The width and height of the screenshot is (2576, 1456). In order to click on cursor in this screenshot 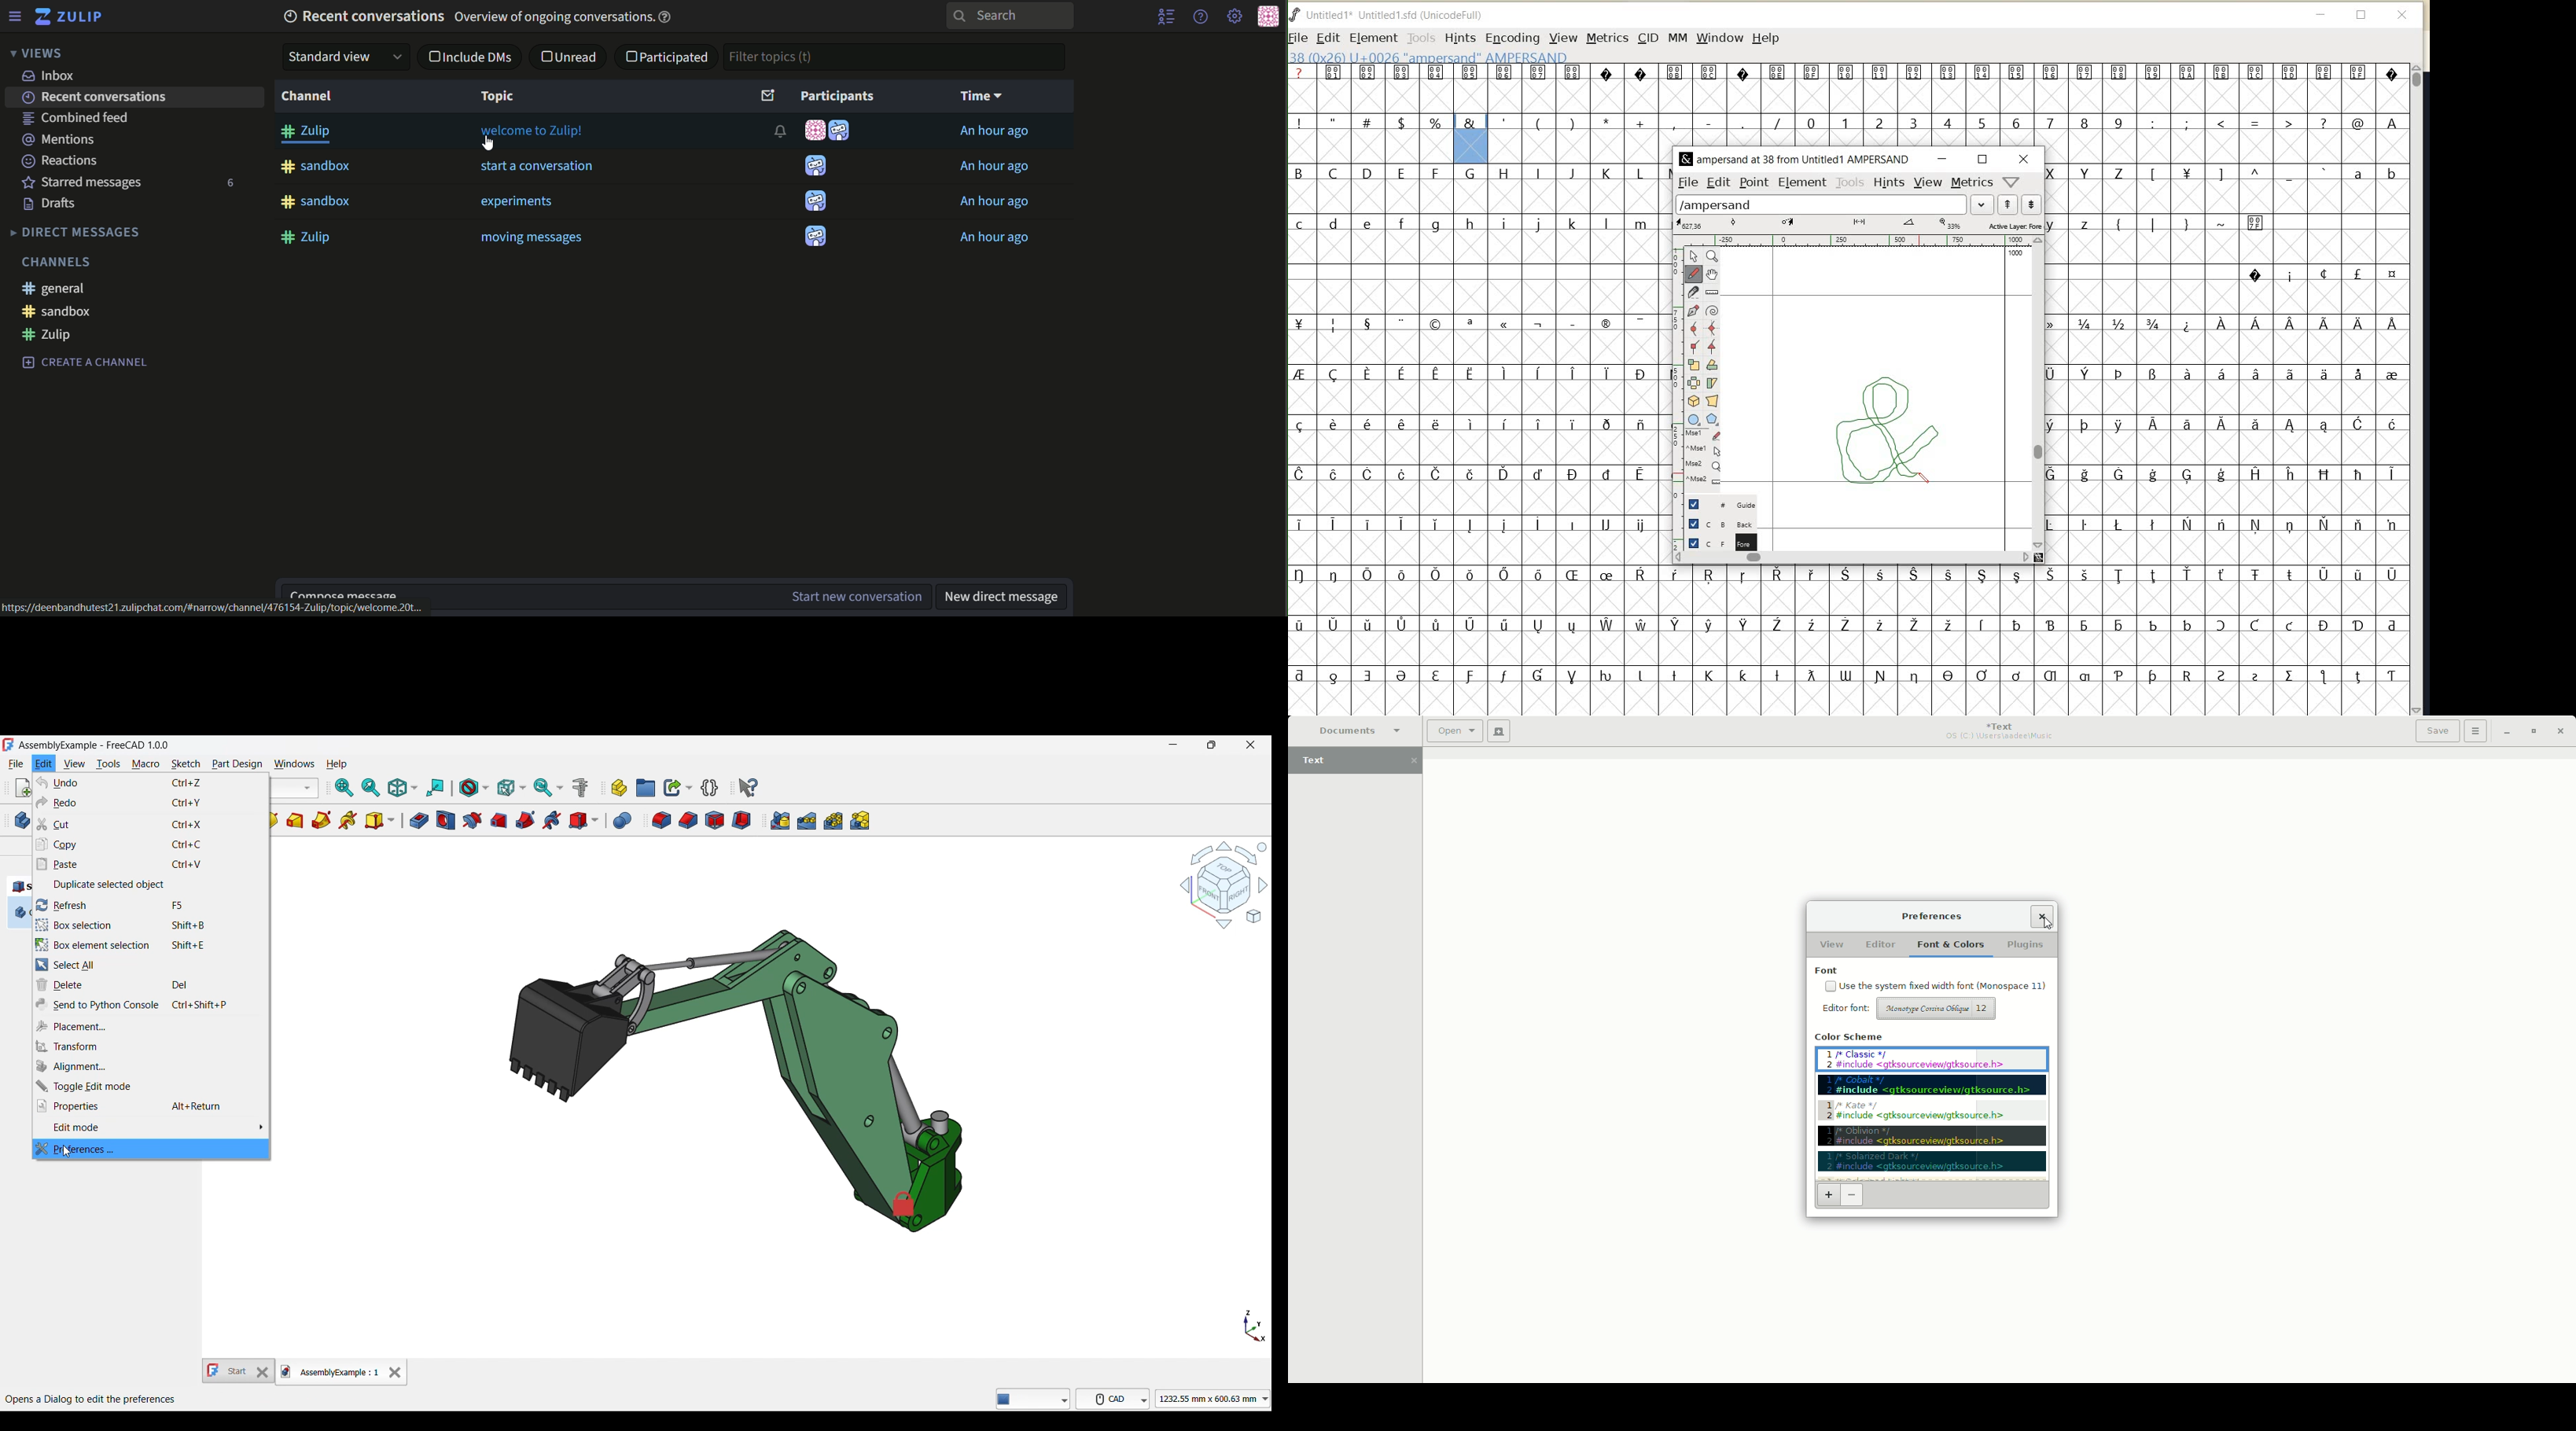, I will do `click(68, 1154)`.